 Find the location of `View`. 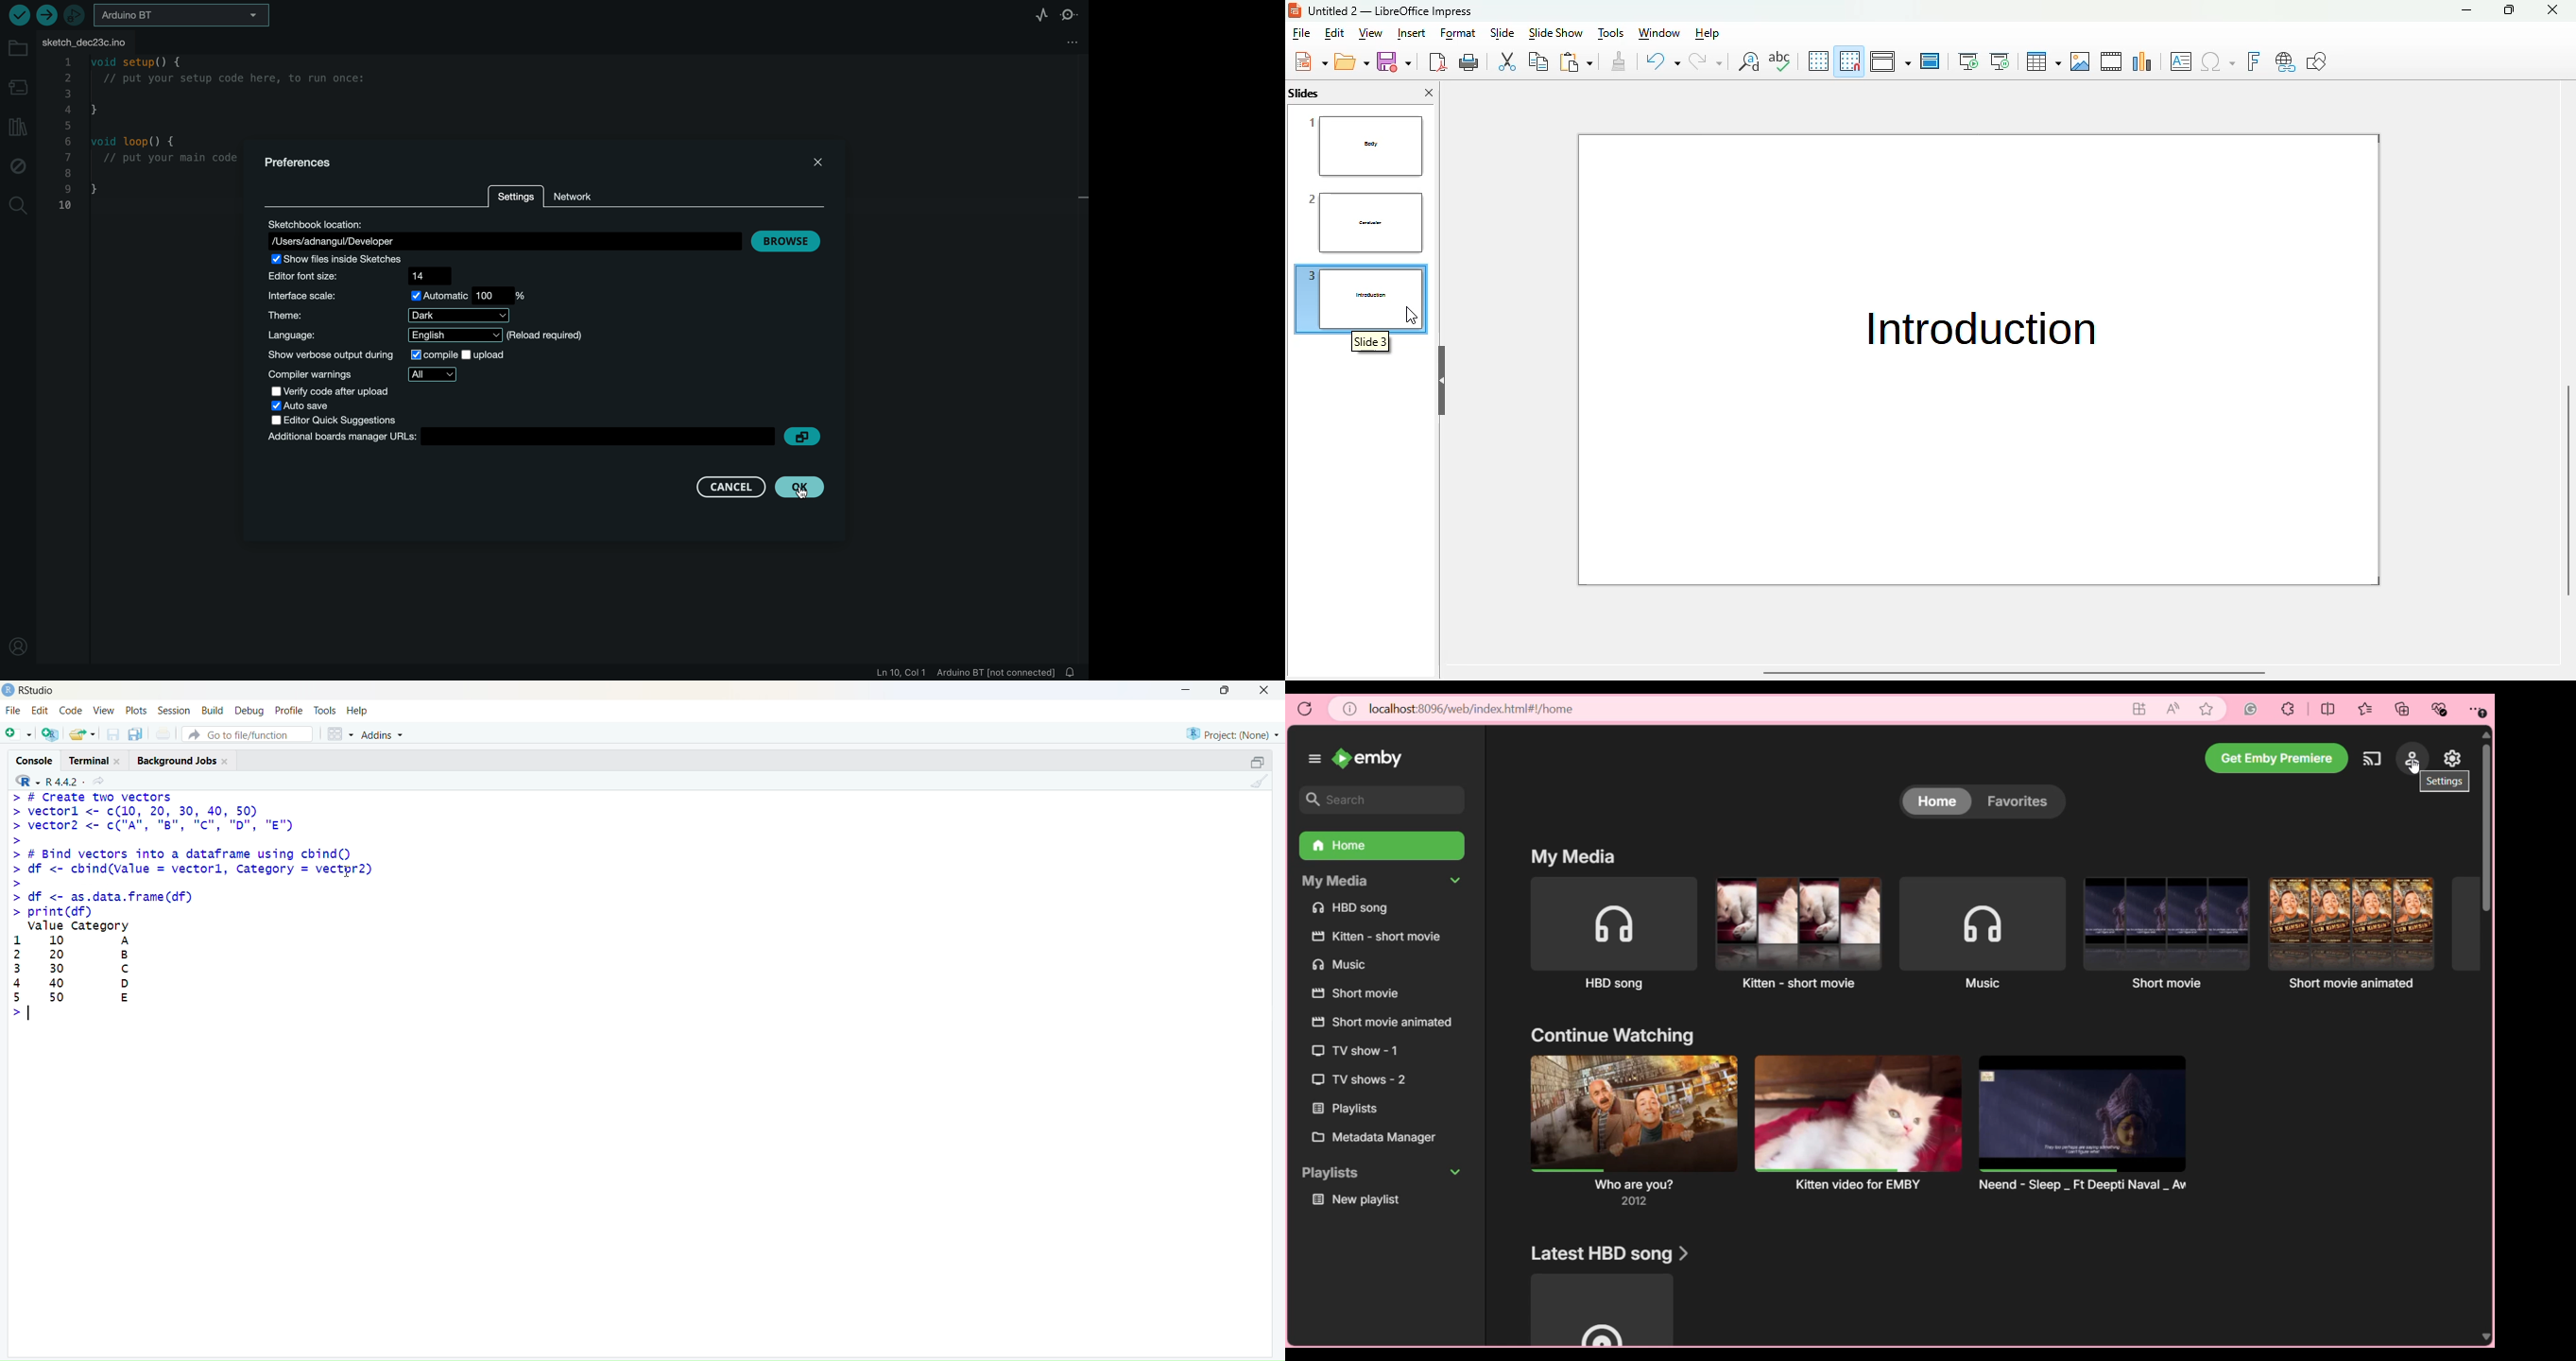

View is located at coordinates (103, 710).